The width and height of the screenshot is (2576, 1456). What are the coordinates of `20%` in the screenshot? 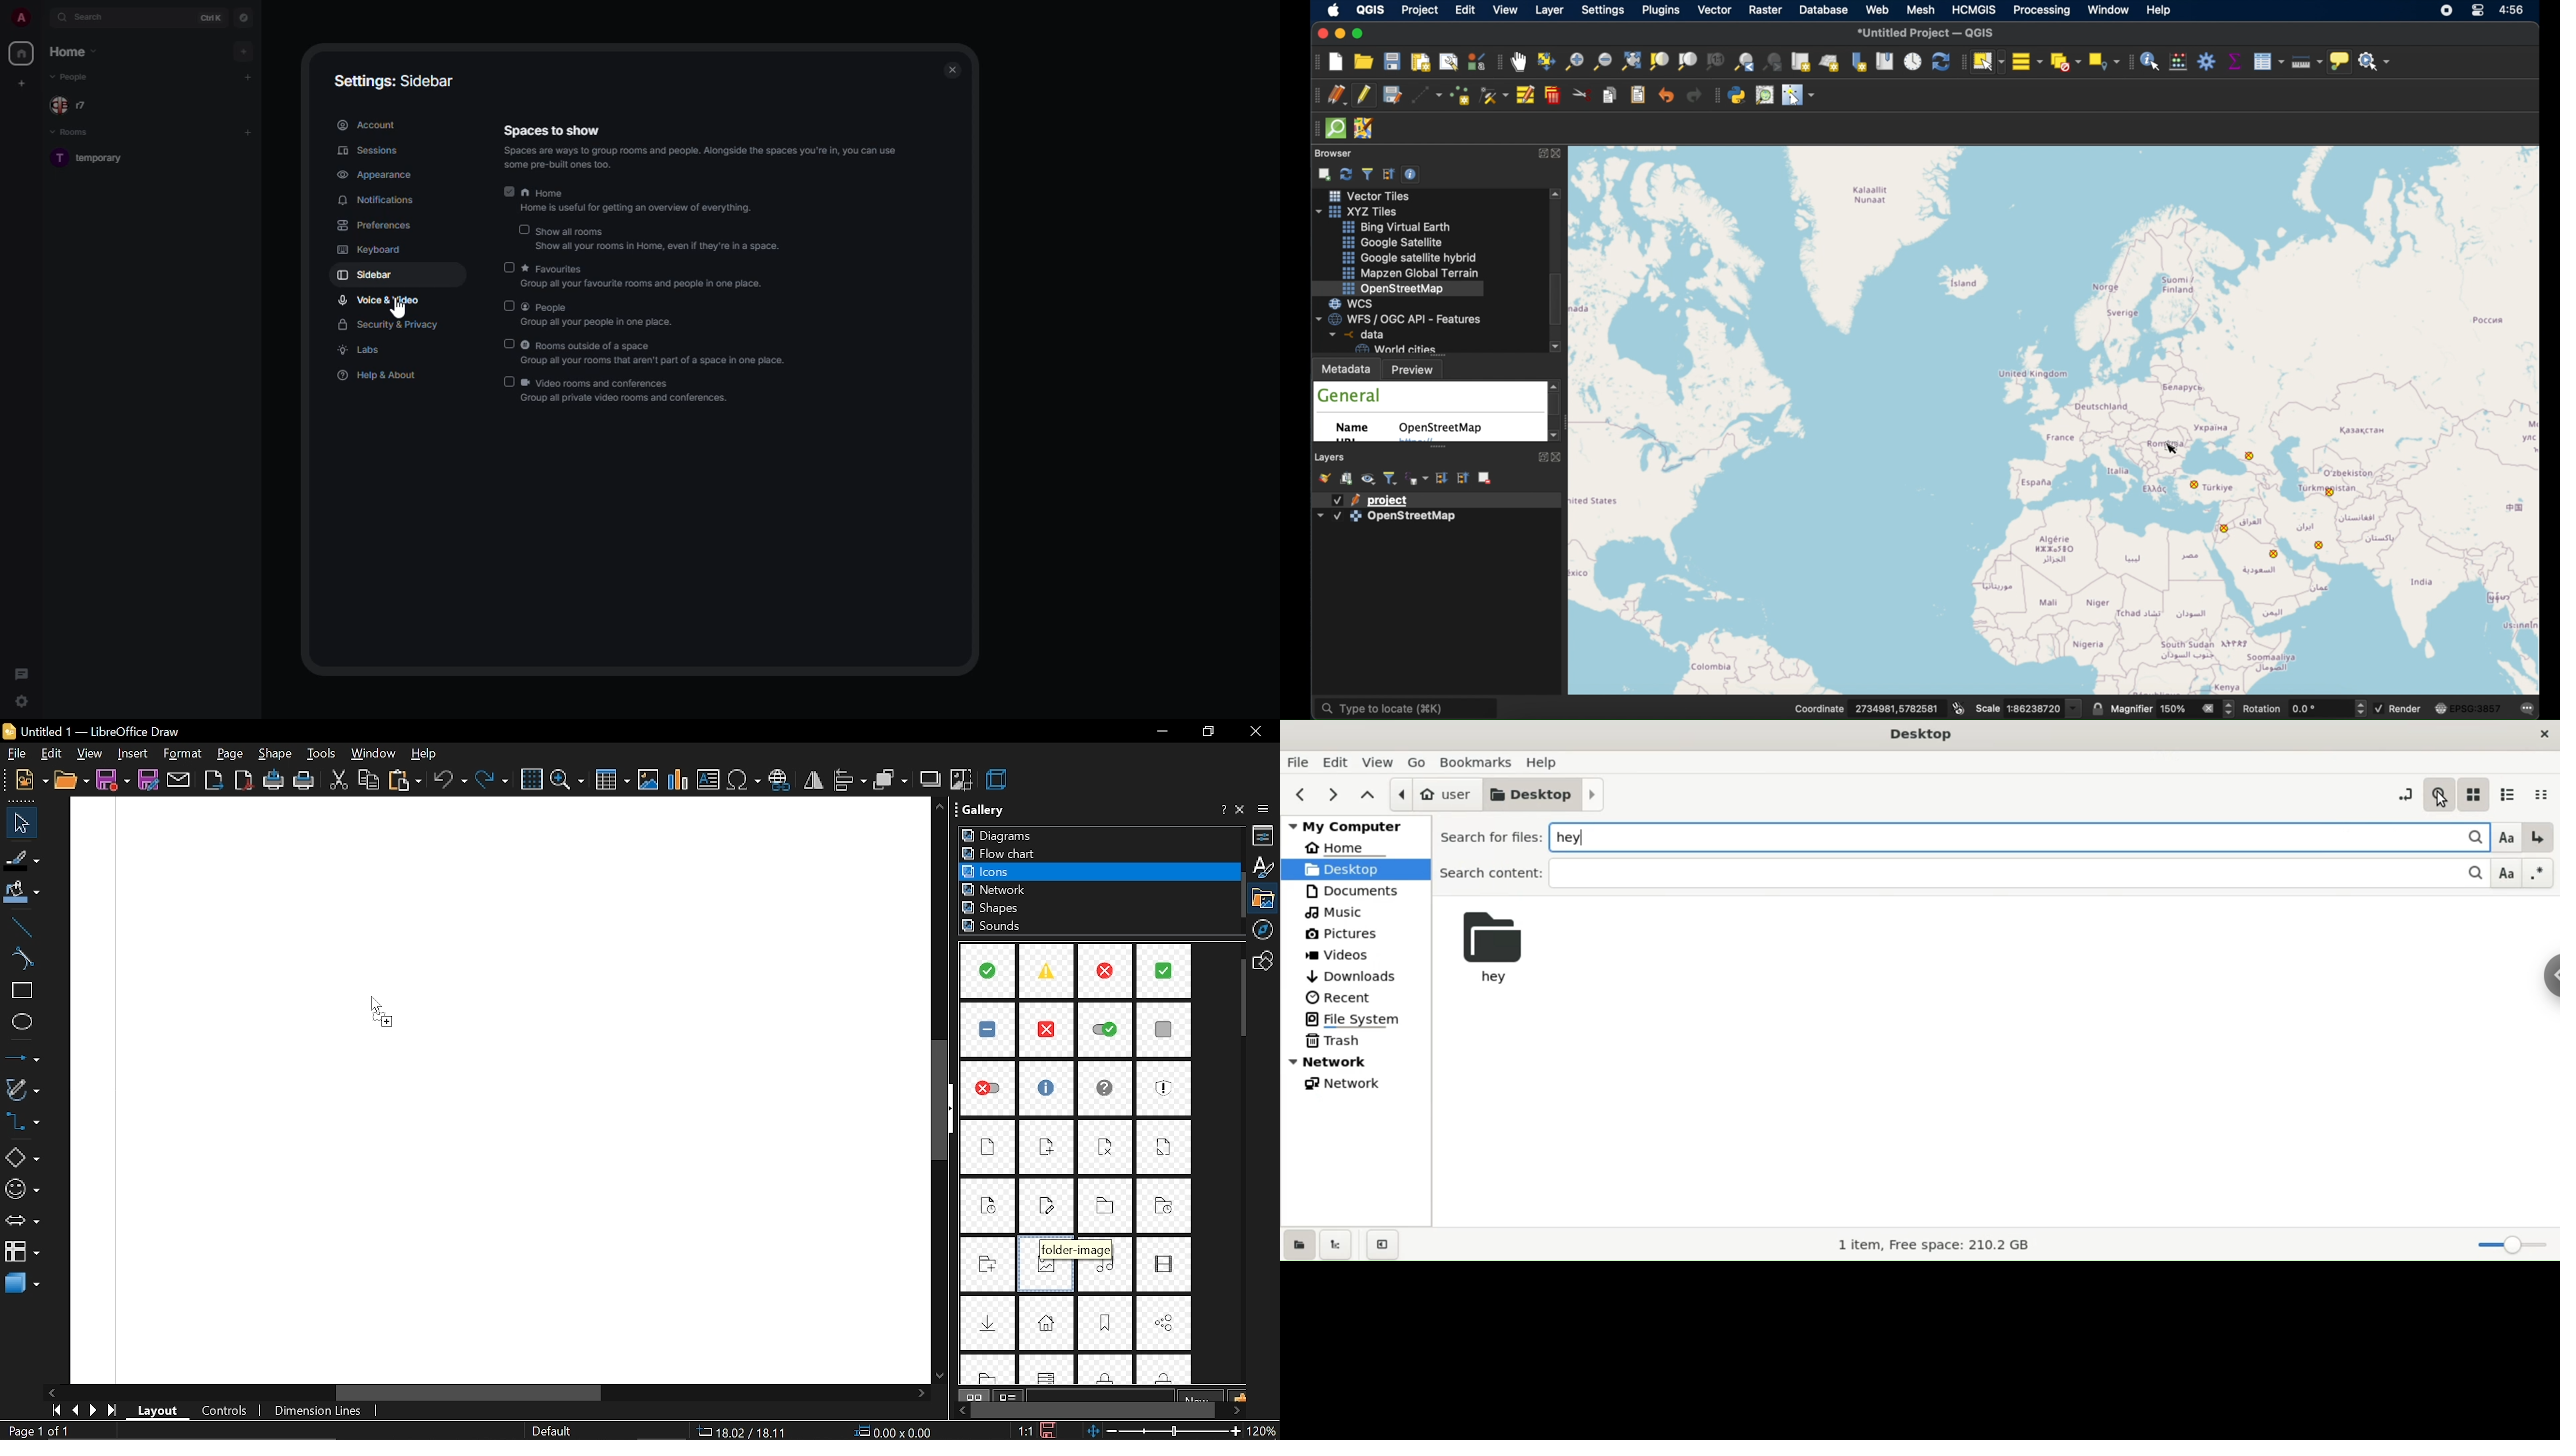 It's located at (1264, 1431).